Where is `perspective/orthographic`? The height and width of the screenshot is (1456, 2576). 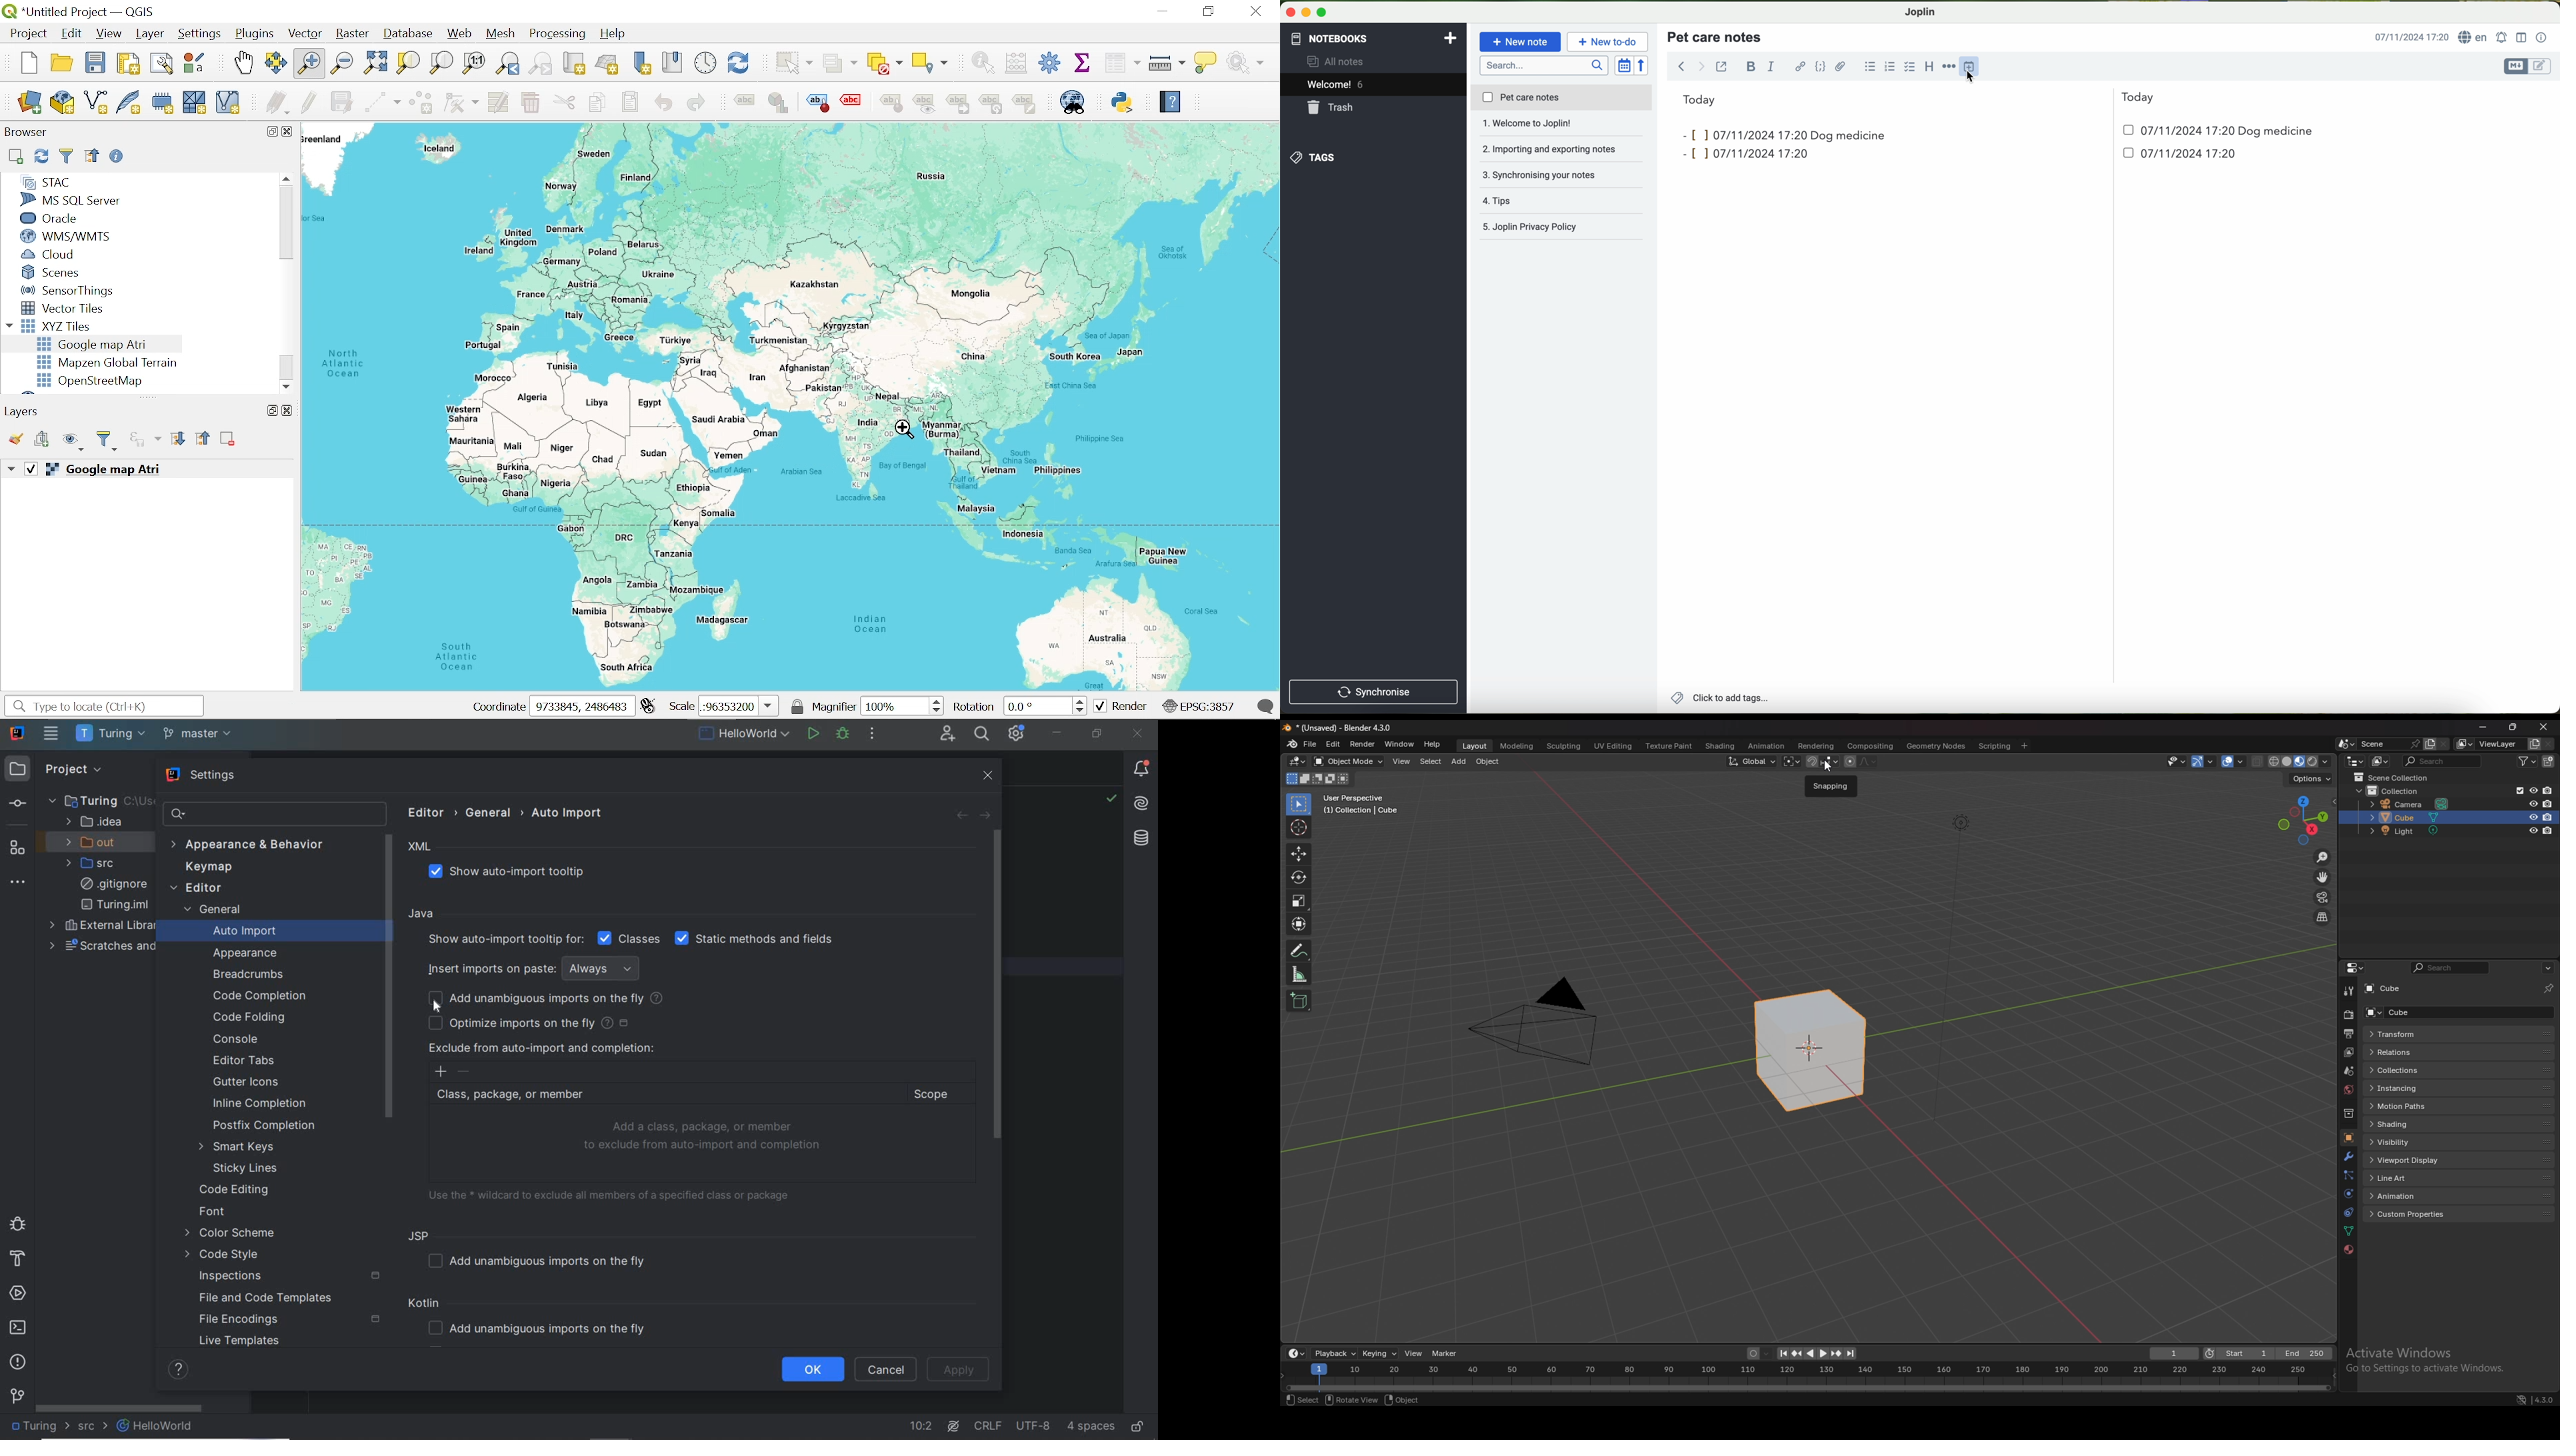 perspective/orthographic is located at coordinates (2322, 917).